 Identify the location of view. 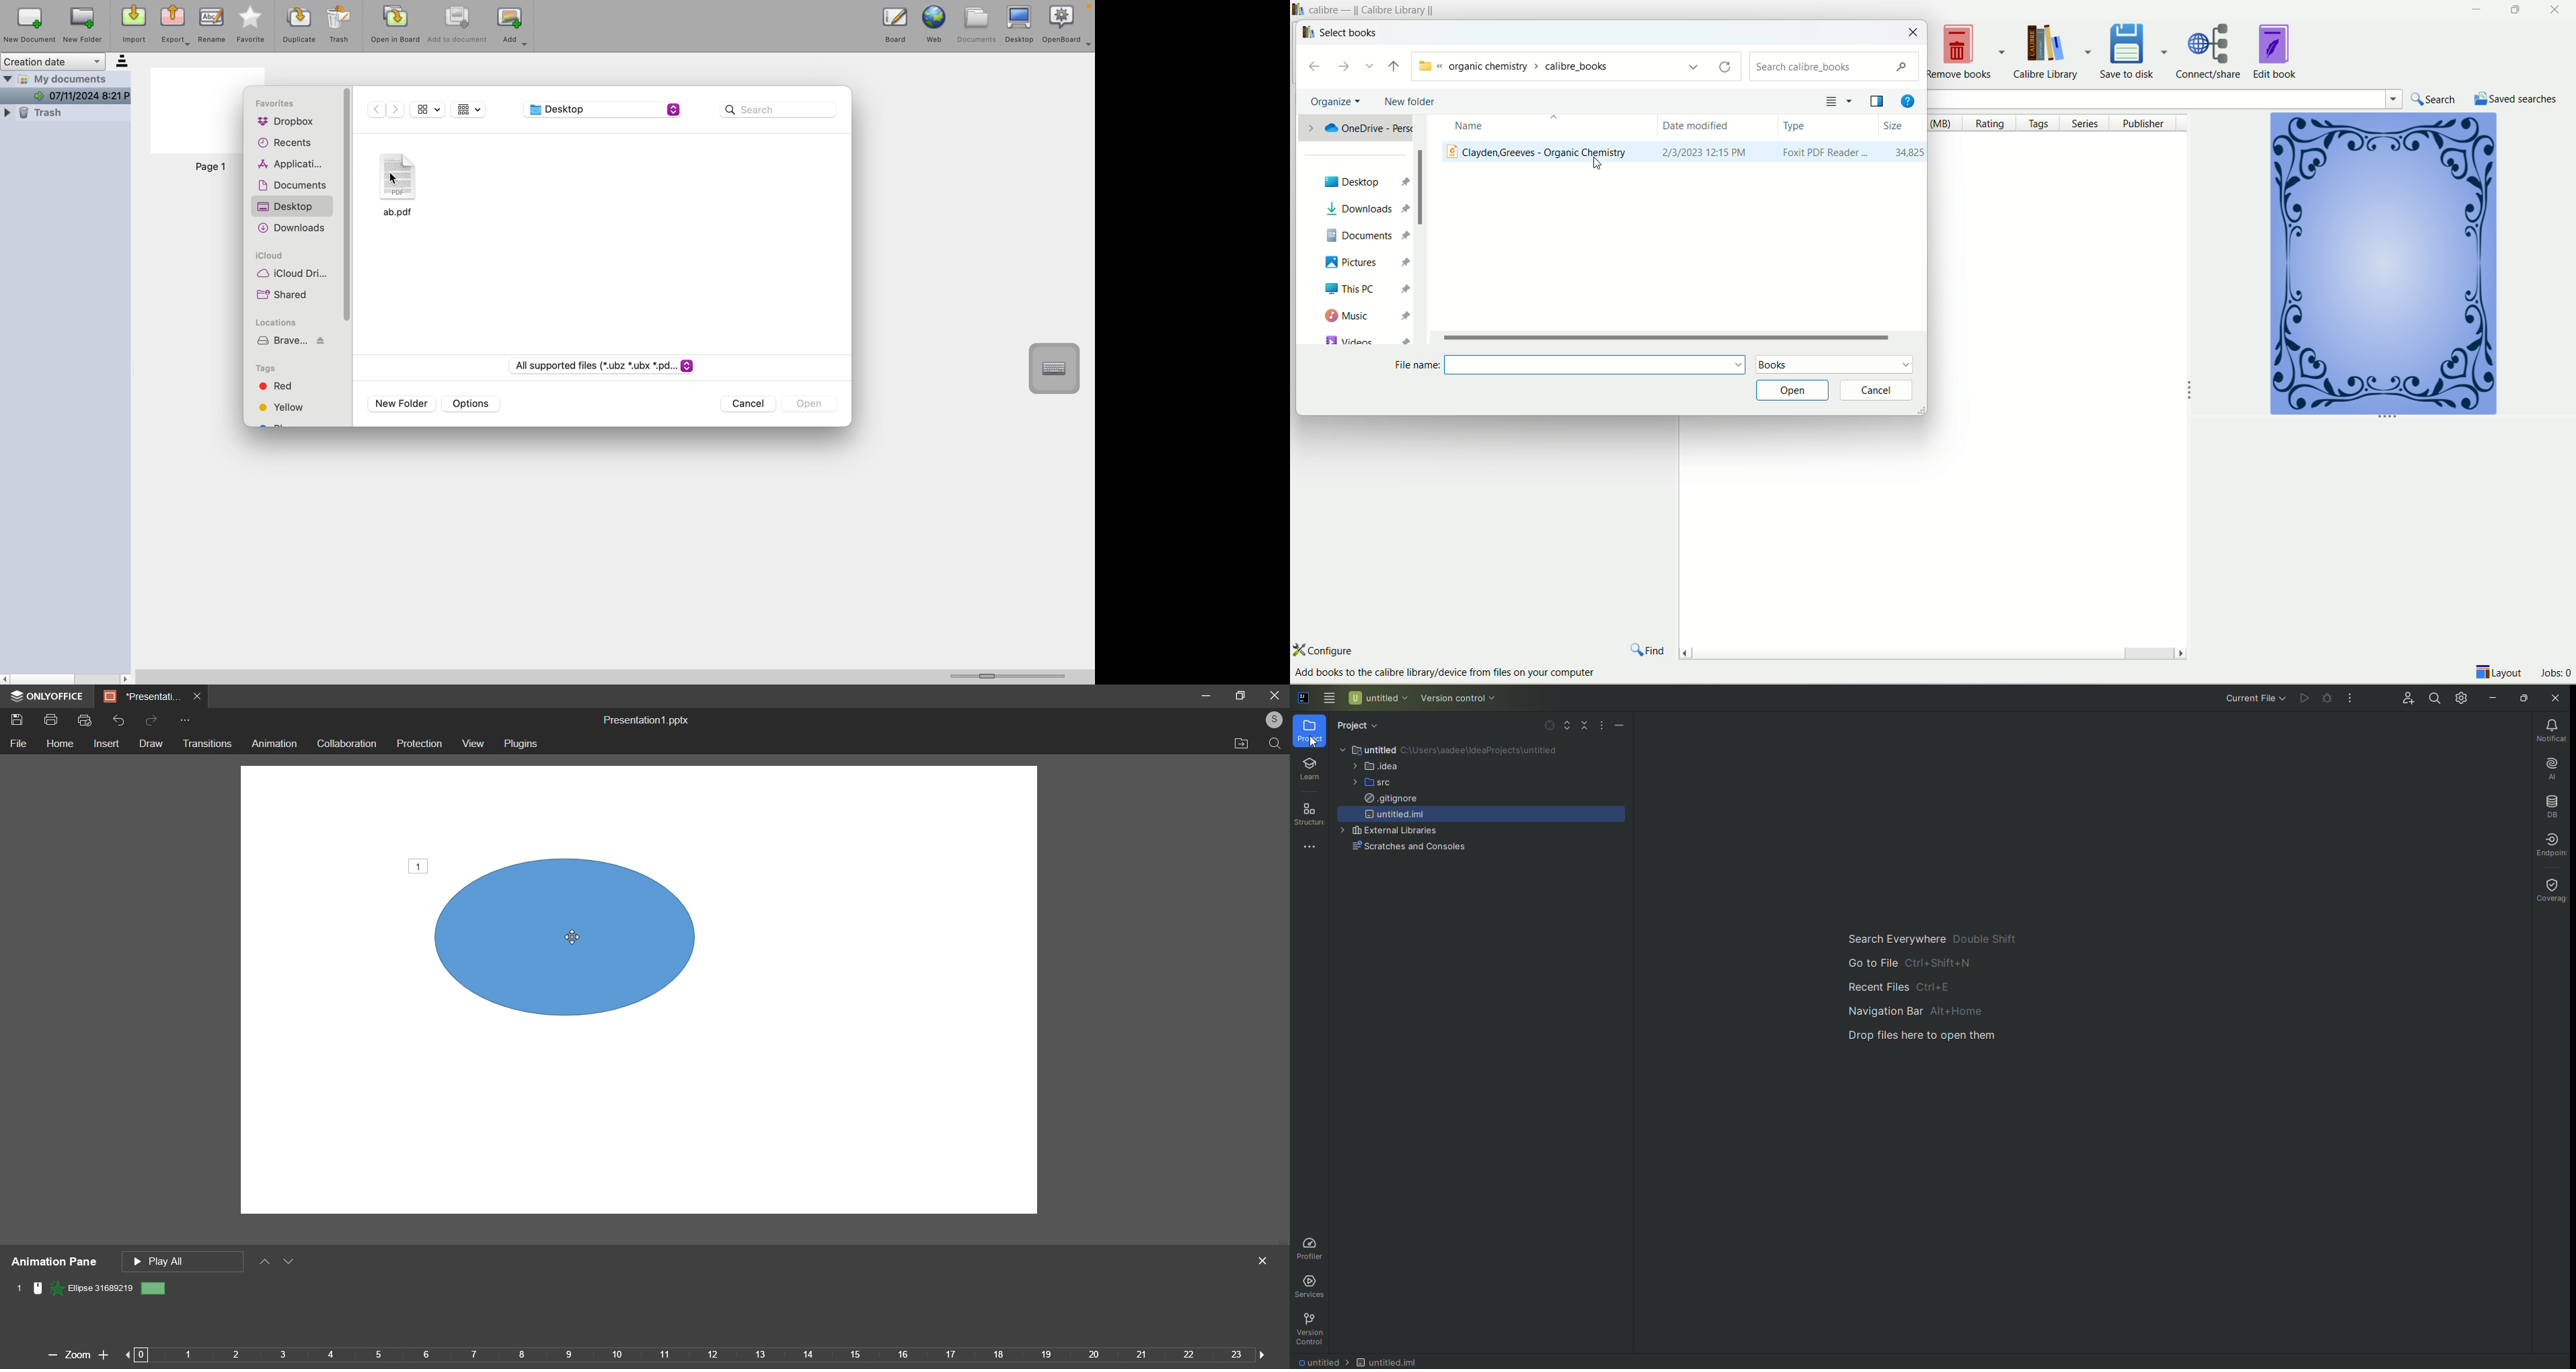
(1838, 100).